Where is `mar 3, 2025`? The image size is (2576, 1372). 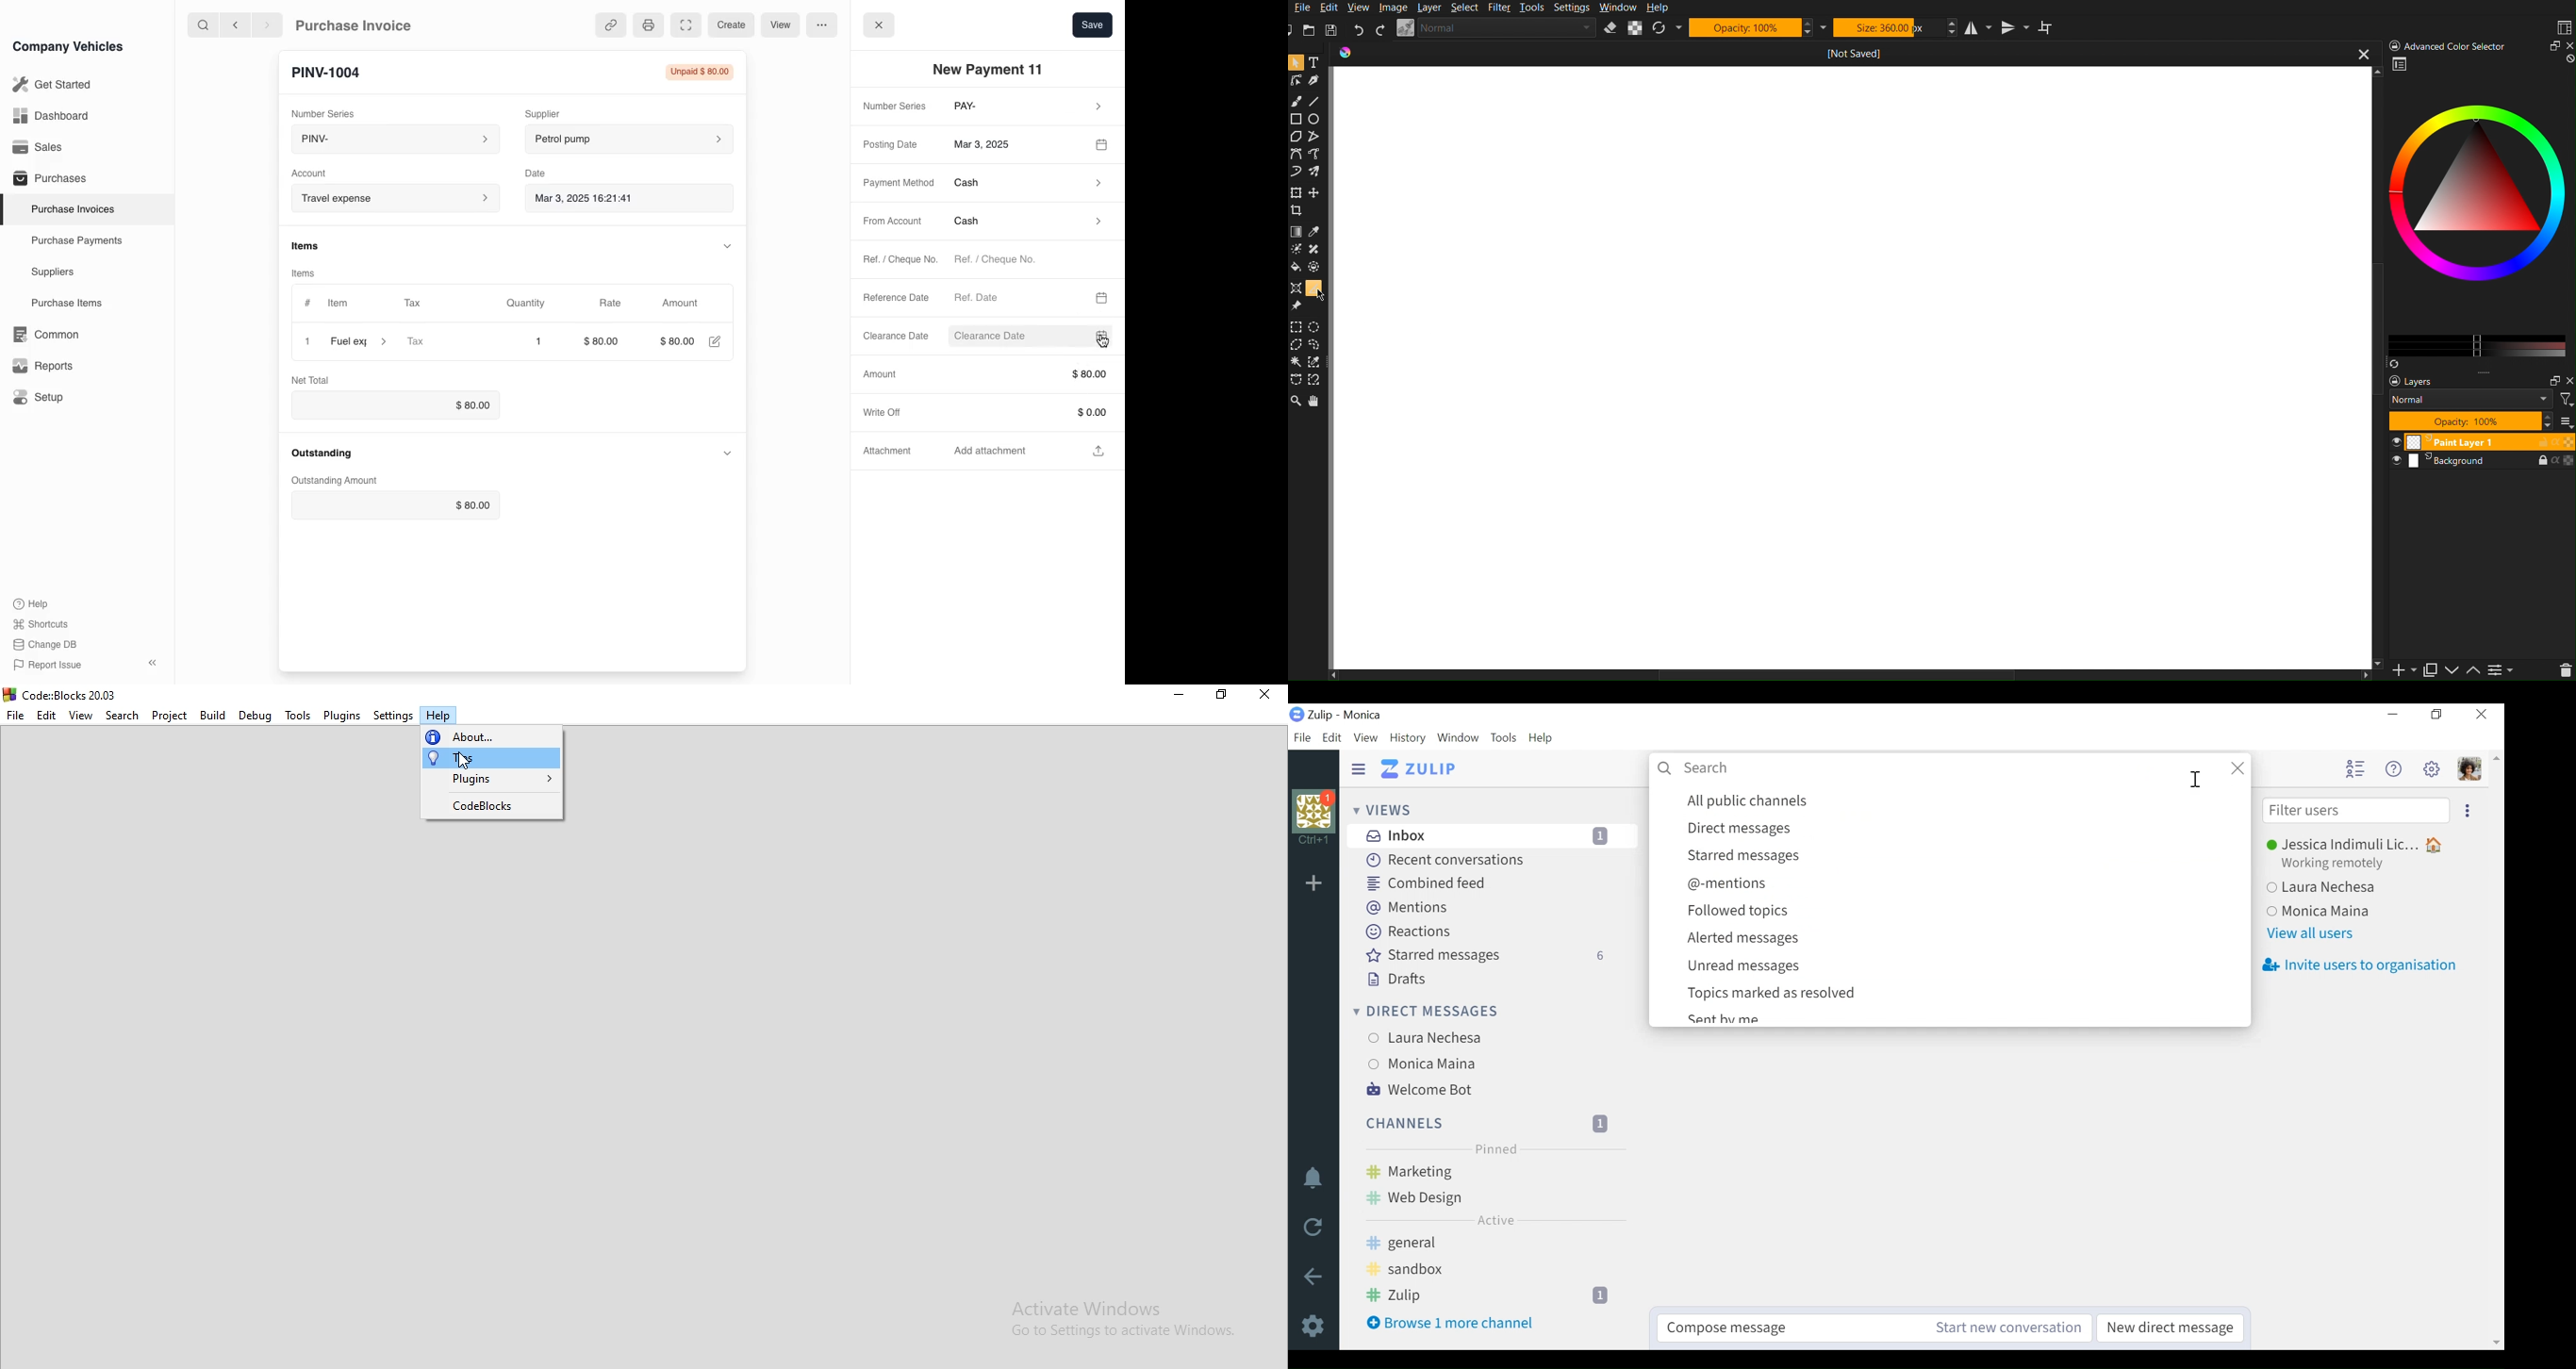
mar 3, 2025 is located at coordinates (1014, 143).